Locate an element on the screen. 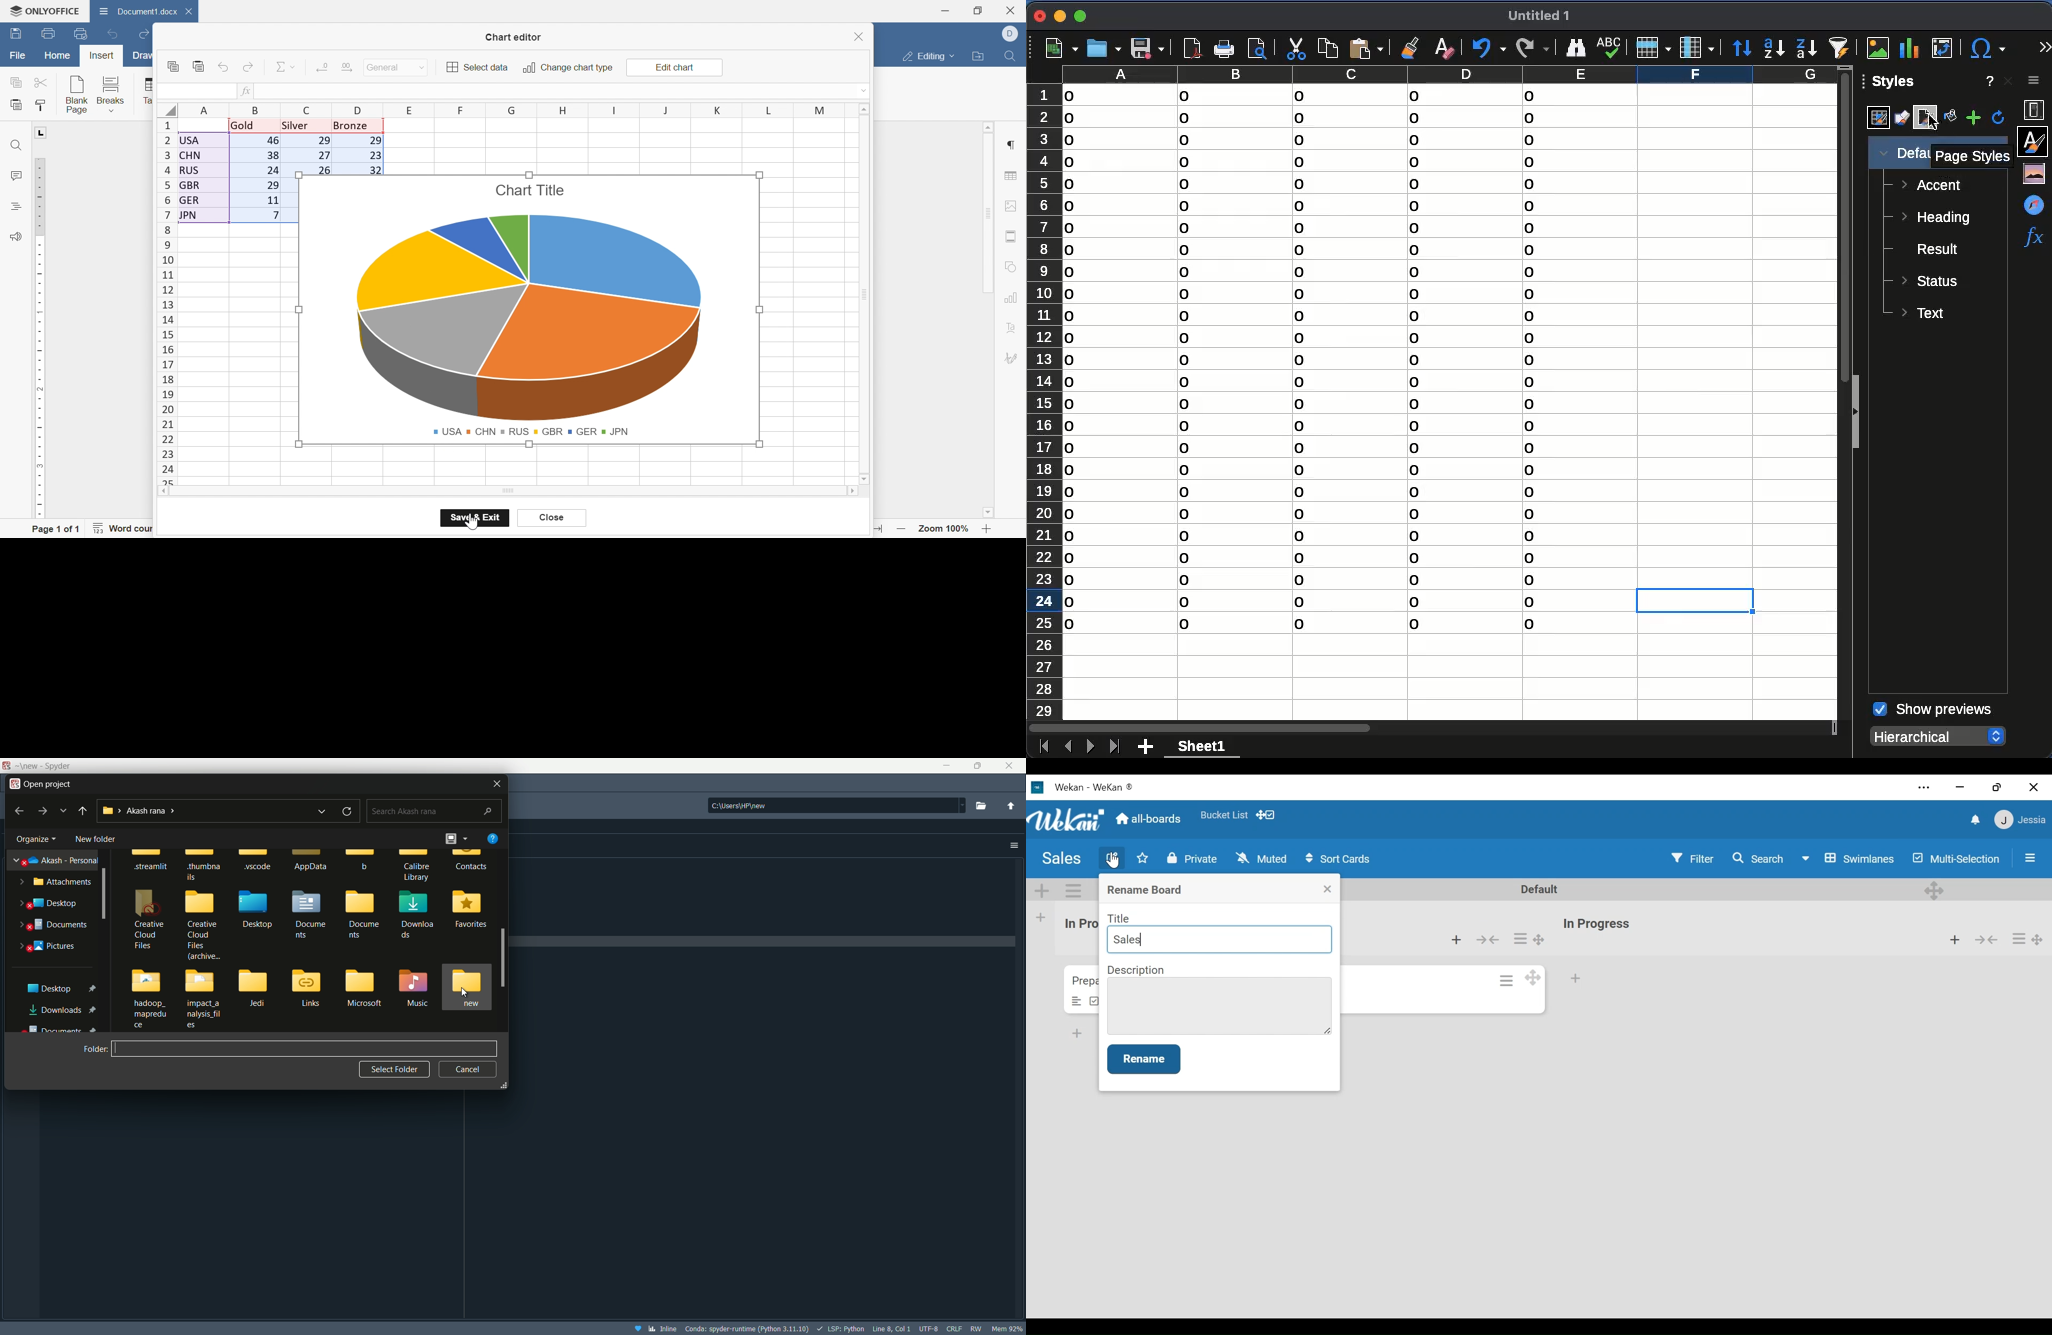 This screenshot has width=2072, height=1344. pictures is located at coordinates (51, 946).